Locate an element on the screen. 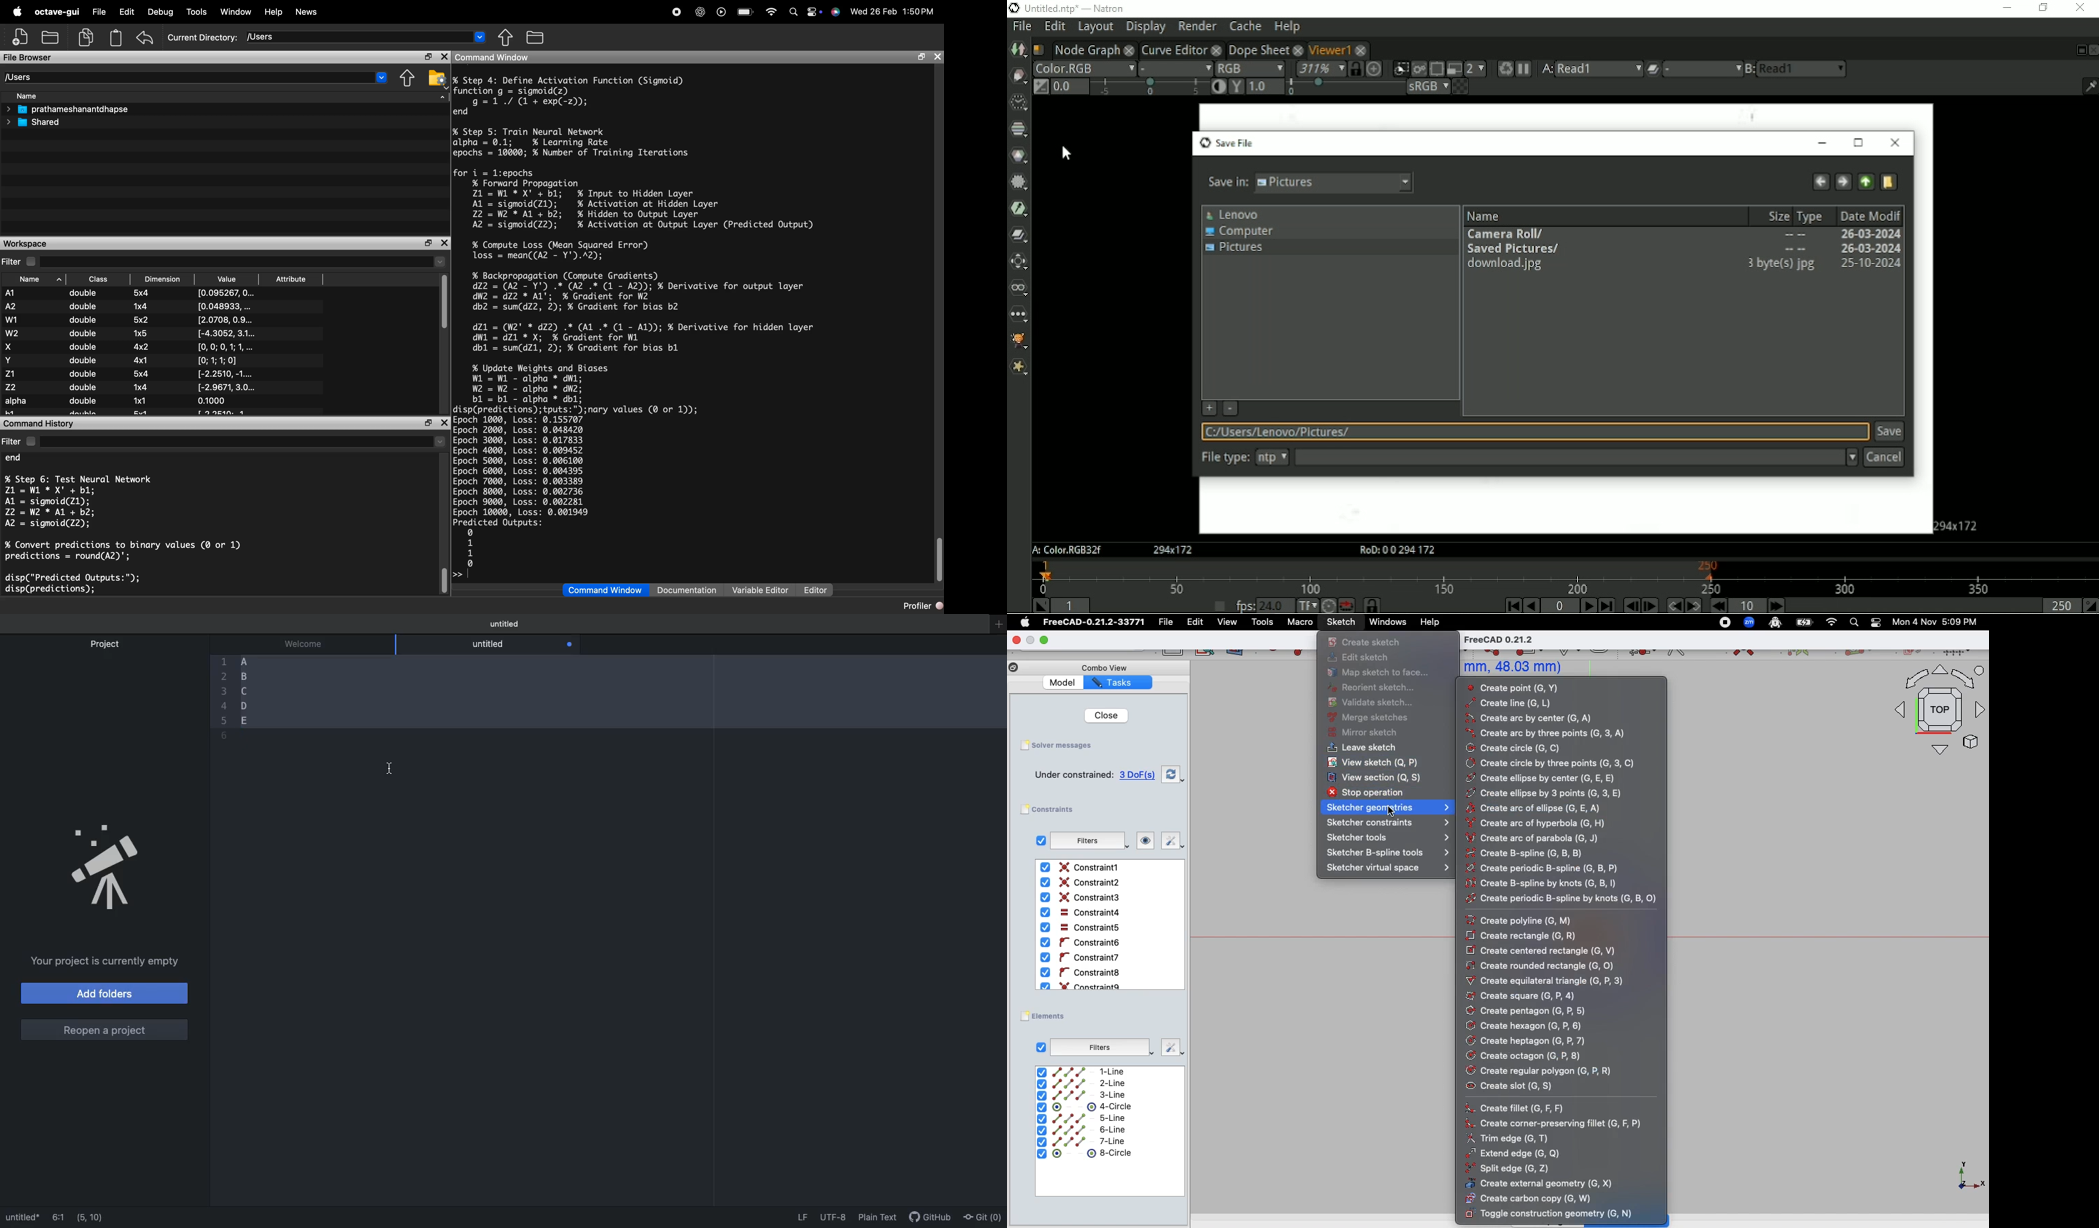 The width and height of the screenshot is (2100, 1232). Network is located at coordinates (1832, 622).